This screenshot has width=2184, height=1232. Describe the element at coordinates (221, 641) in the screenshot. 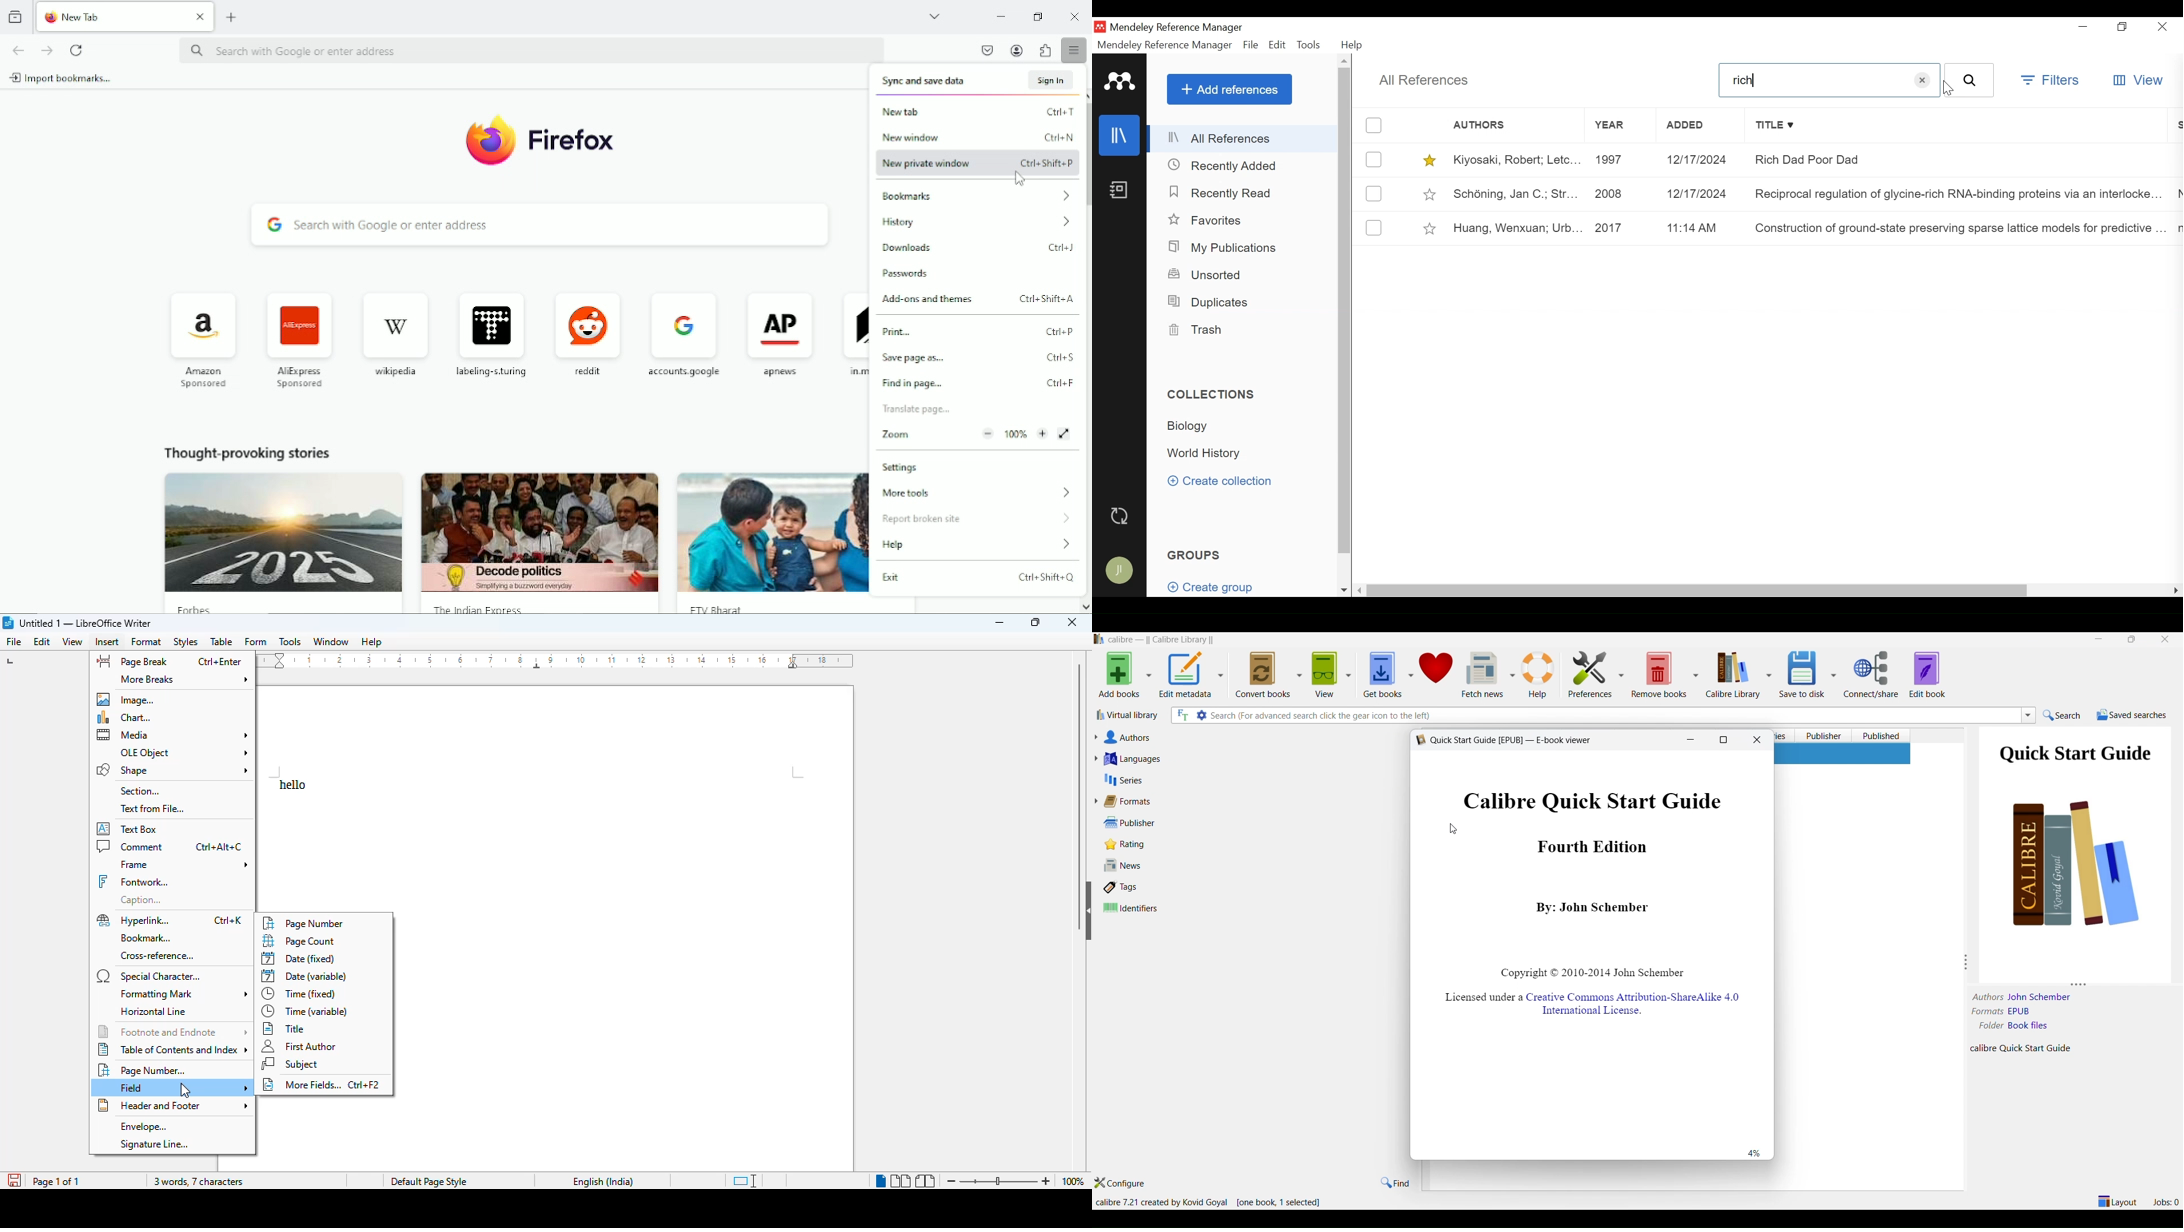

I see `table` at that location.